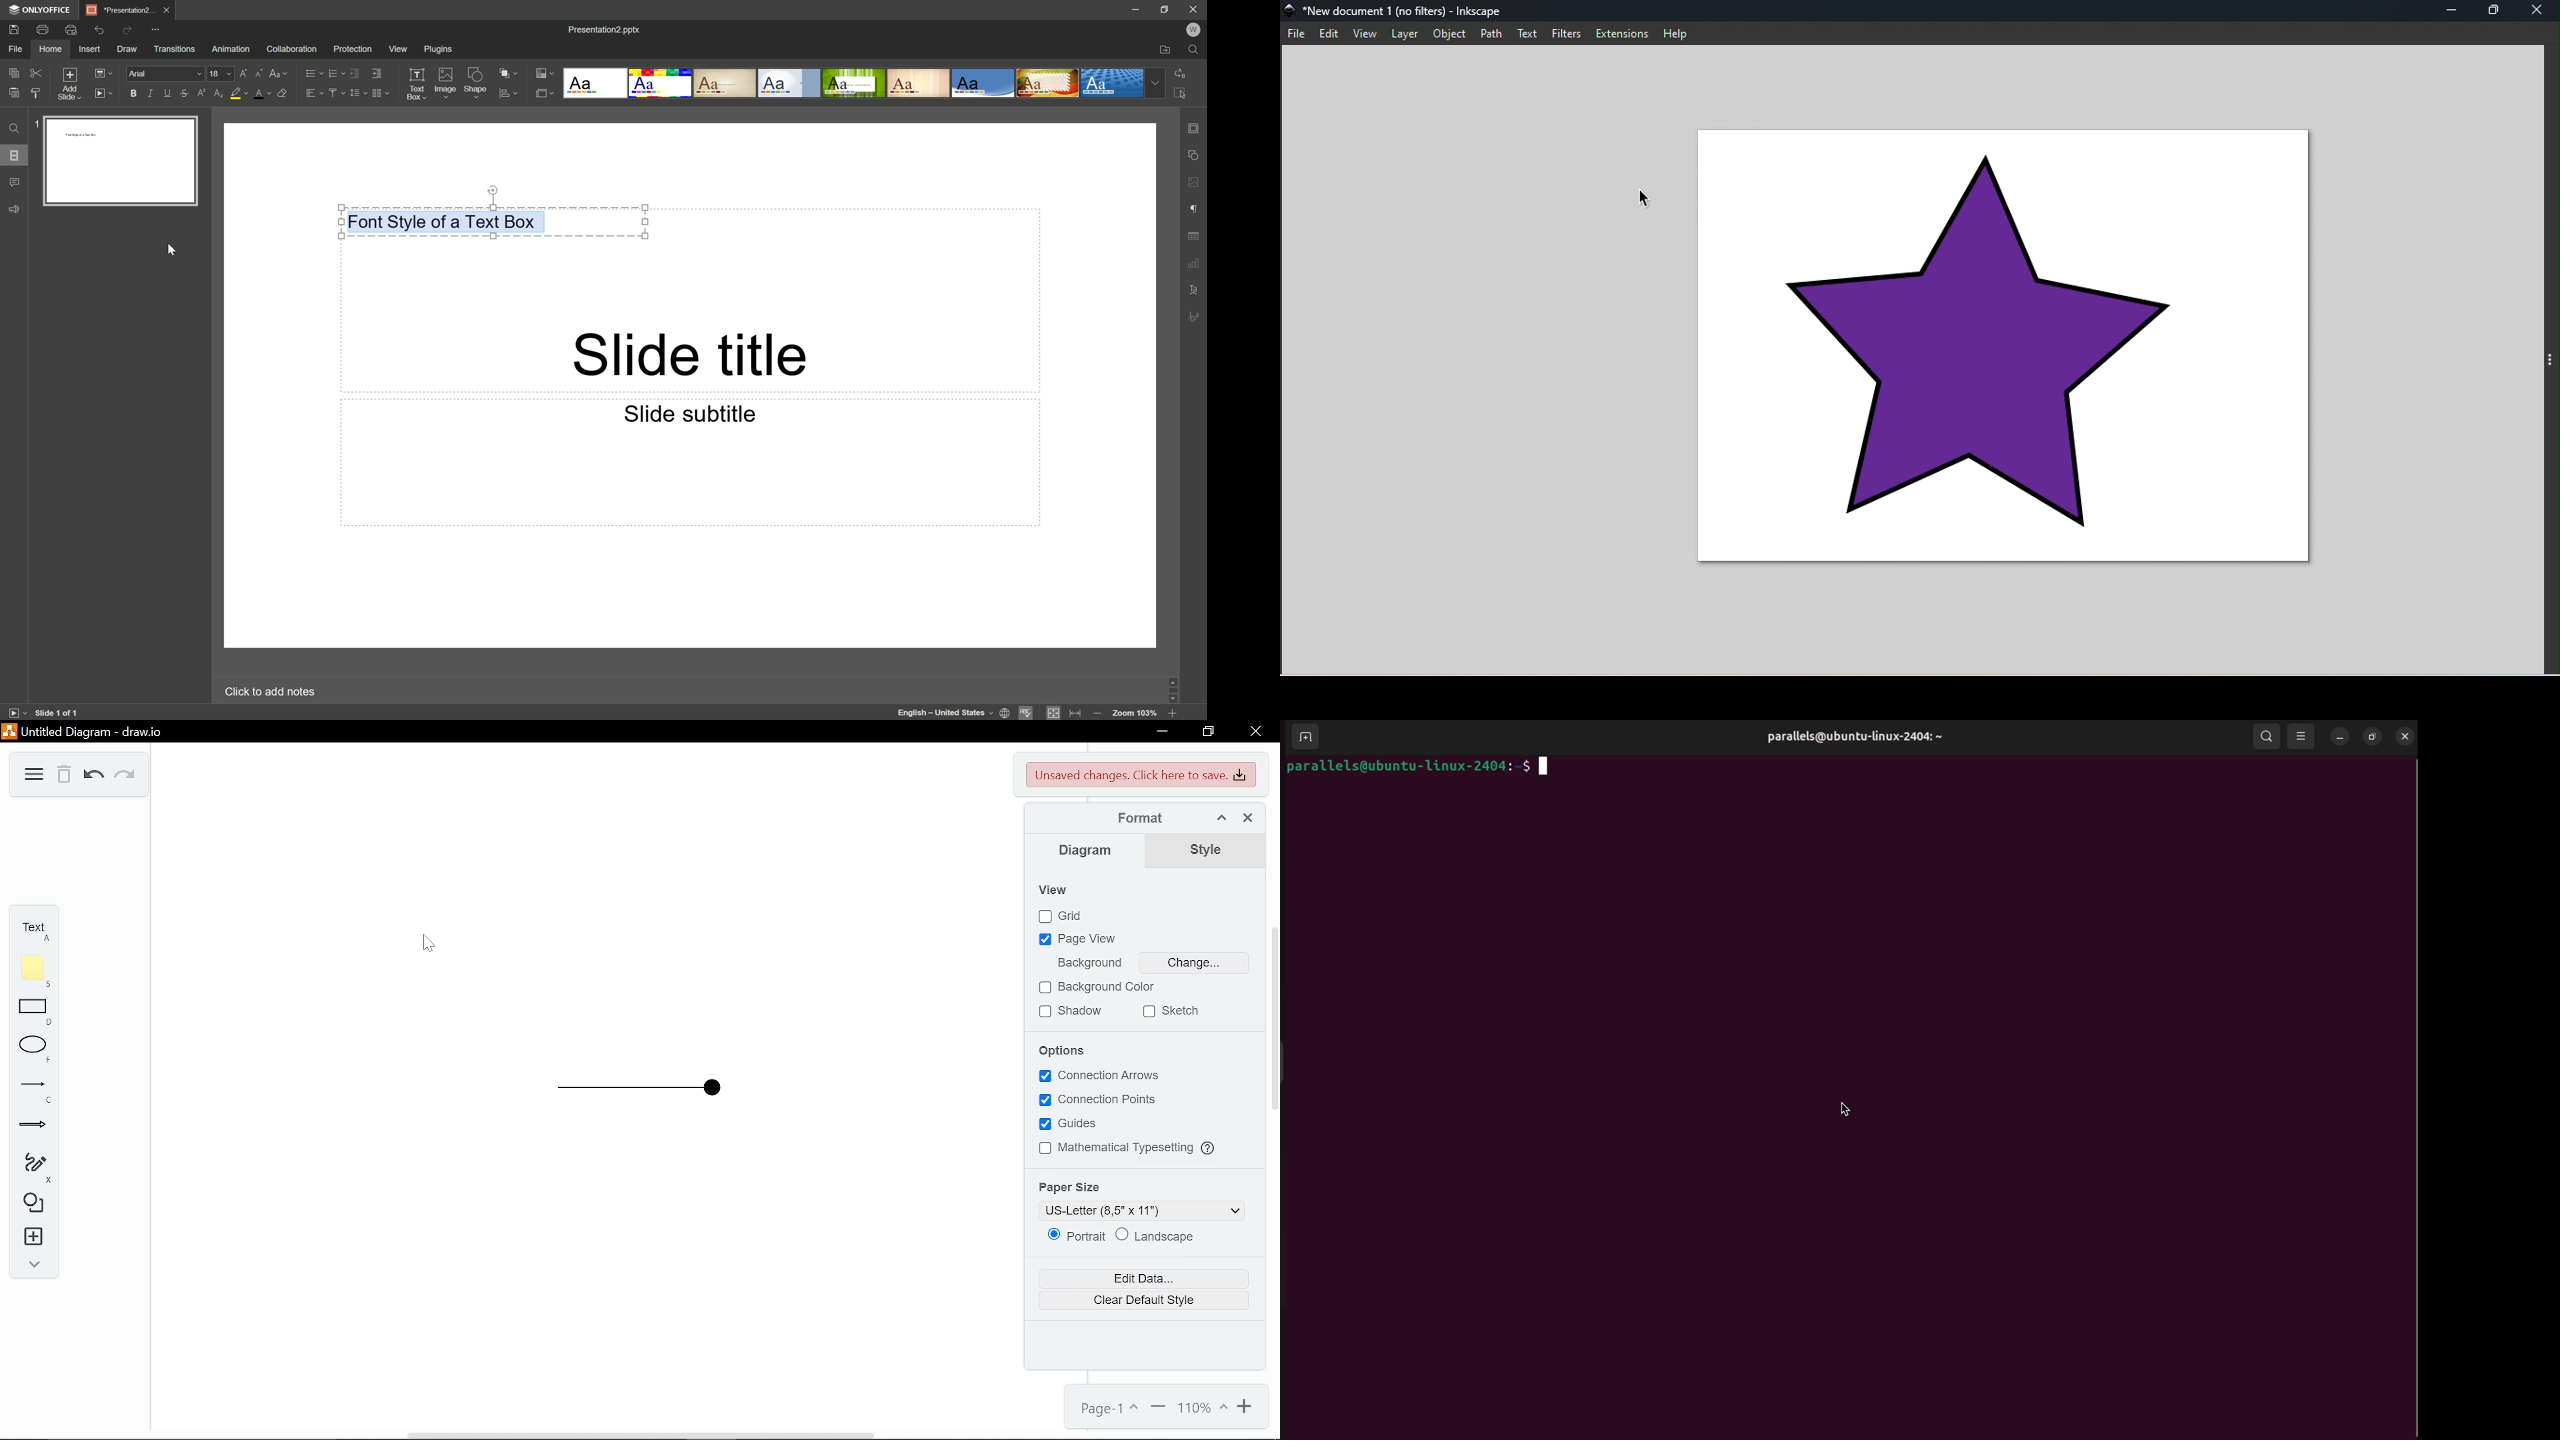 The width and height of the screenshot is (2576, 1456). Describe the element at coordinates (1028, 712) in the screenshot. I see `Spell Checking` at that location.